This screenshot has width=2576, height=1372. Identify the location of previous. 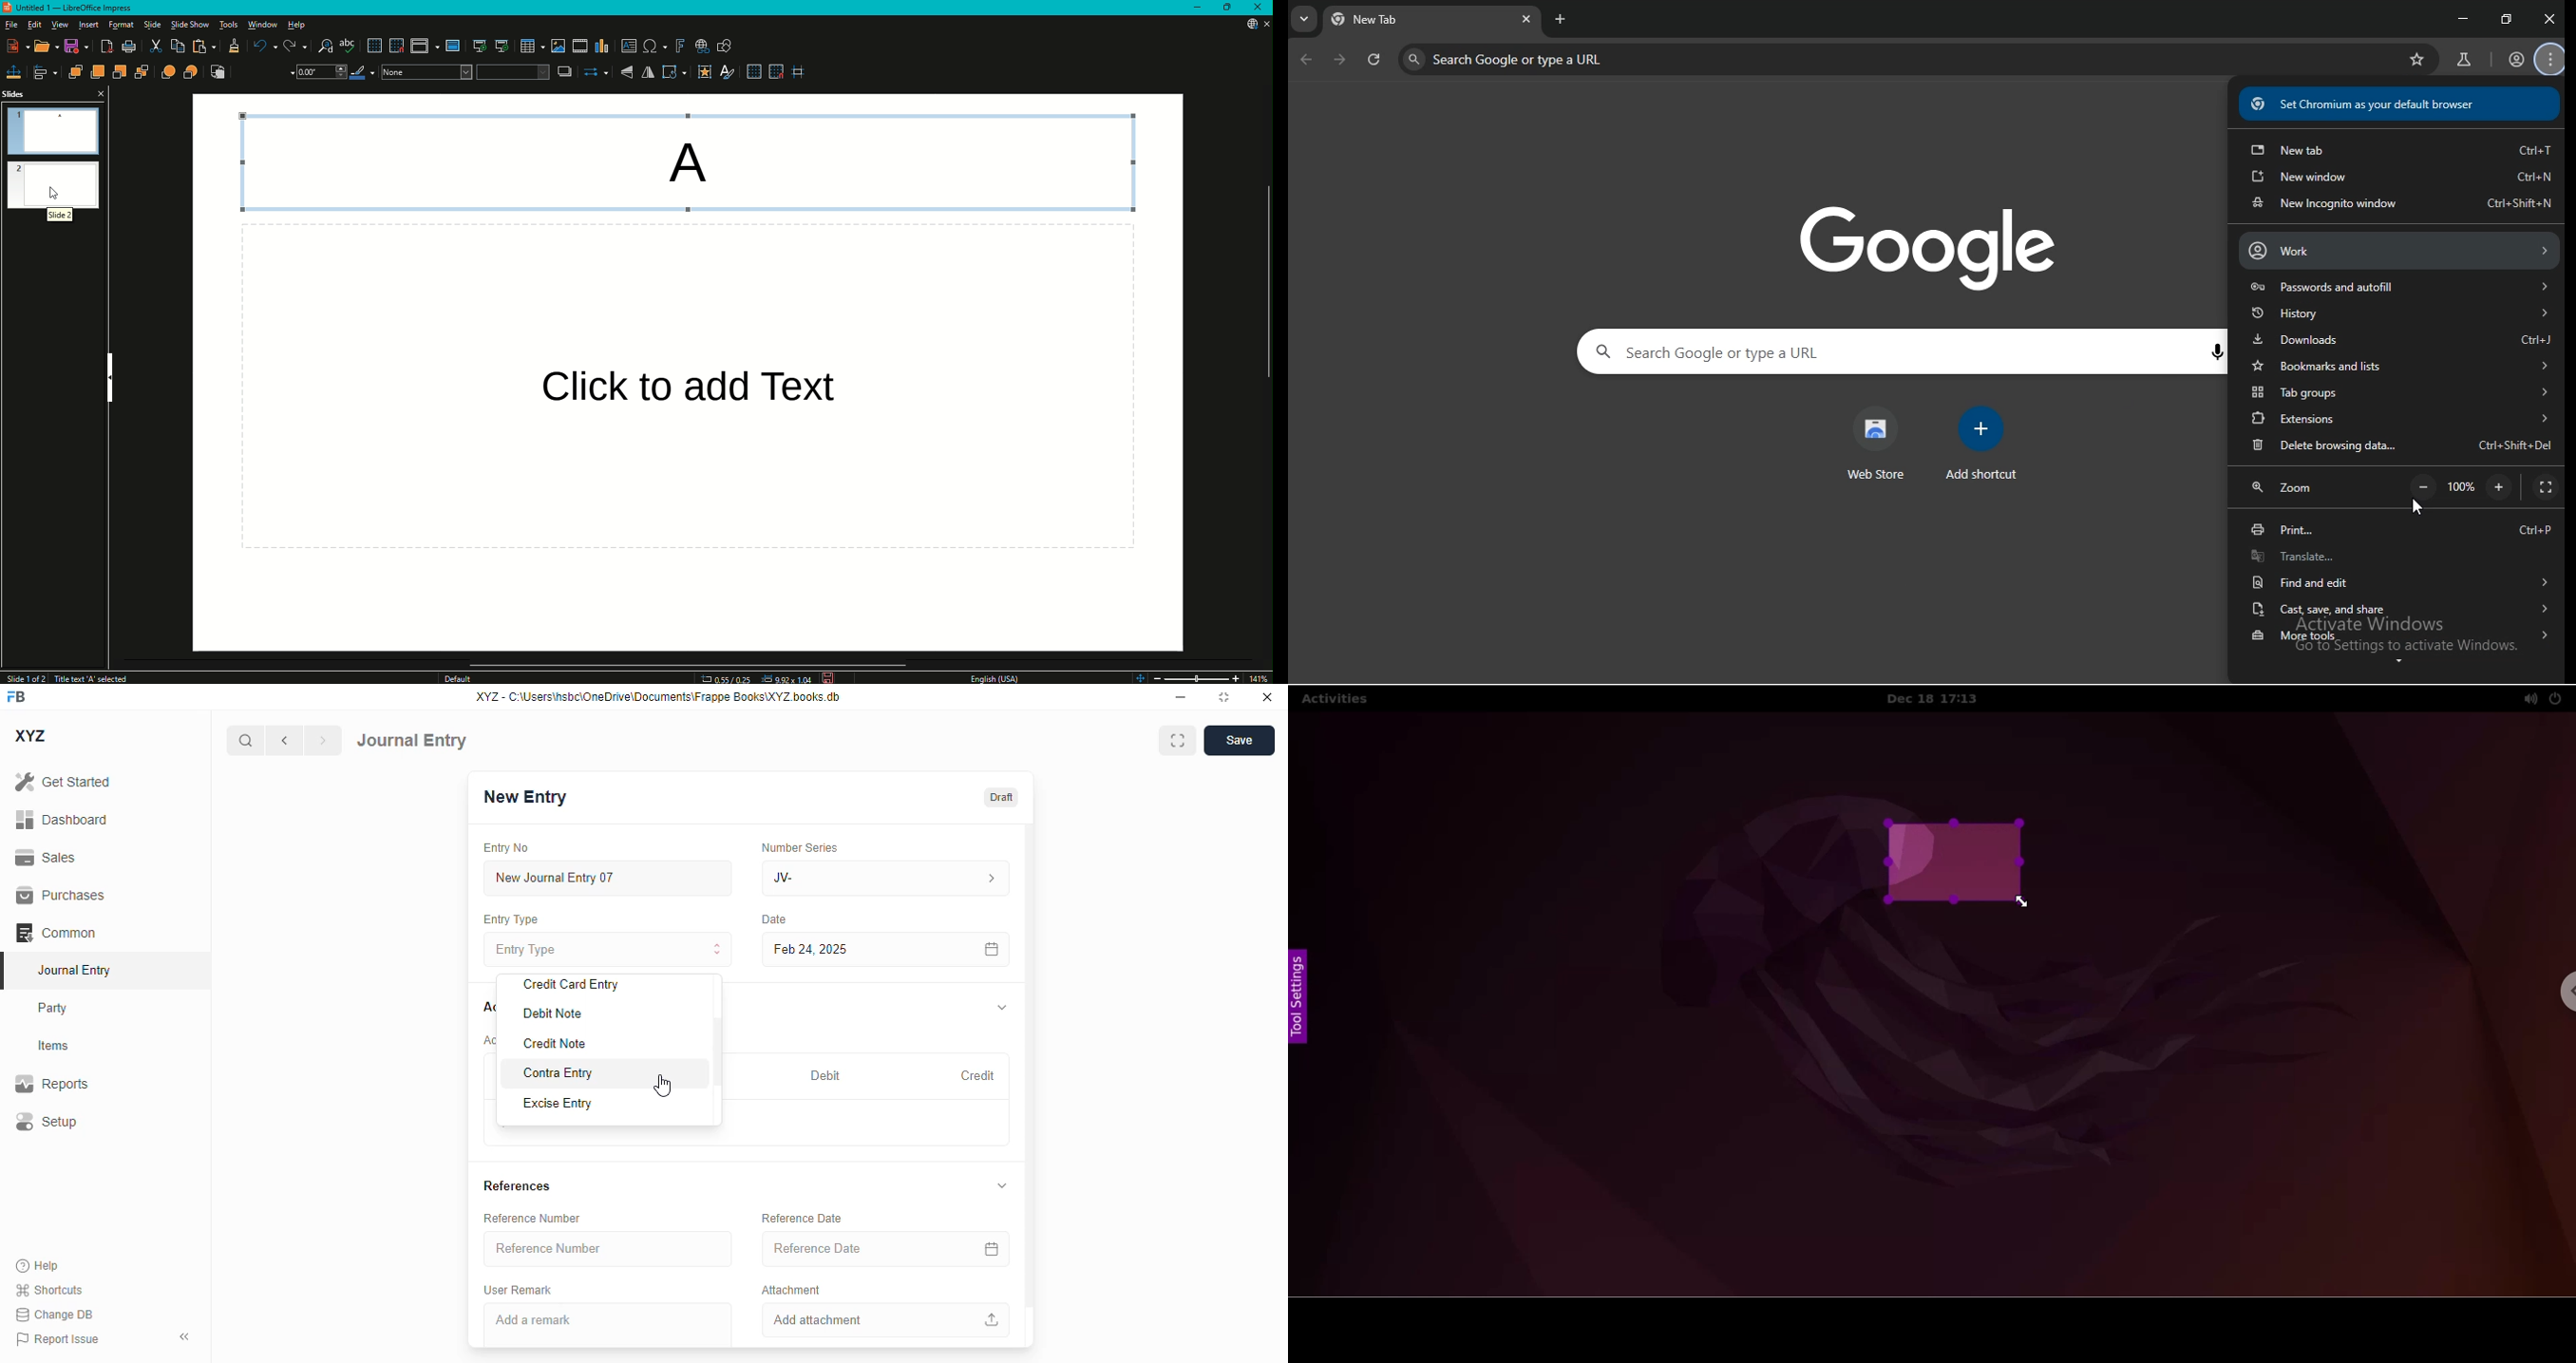
(284, 741).